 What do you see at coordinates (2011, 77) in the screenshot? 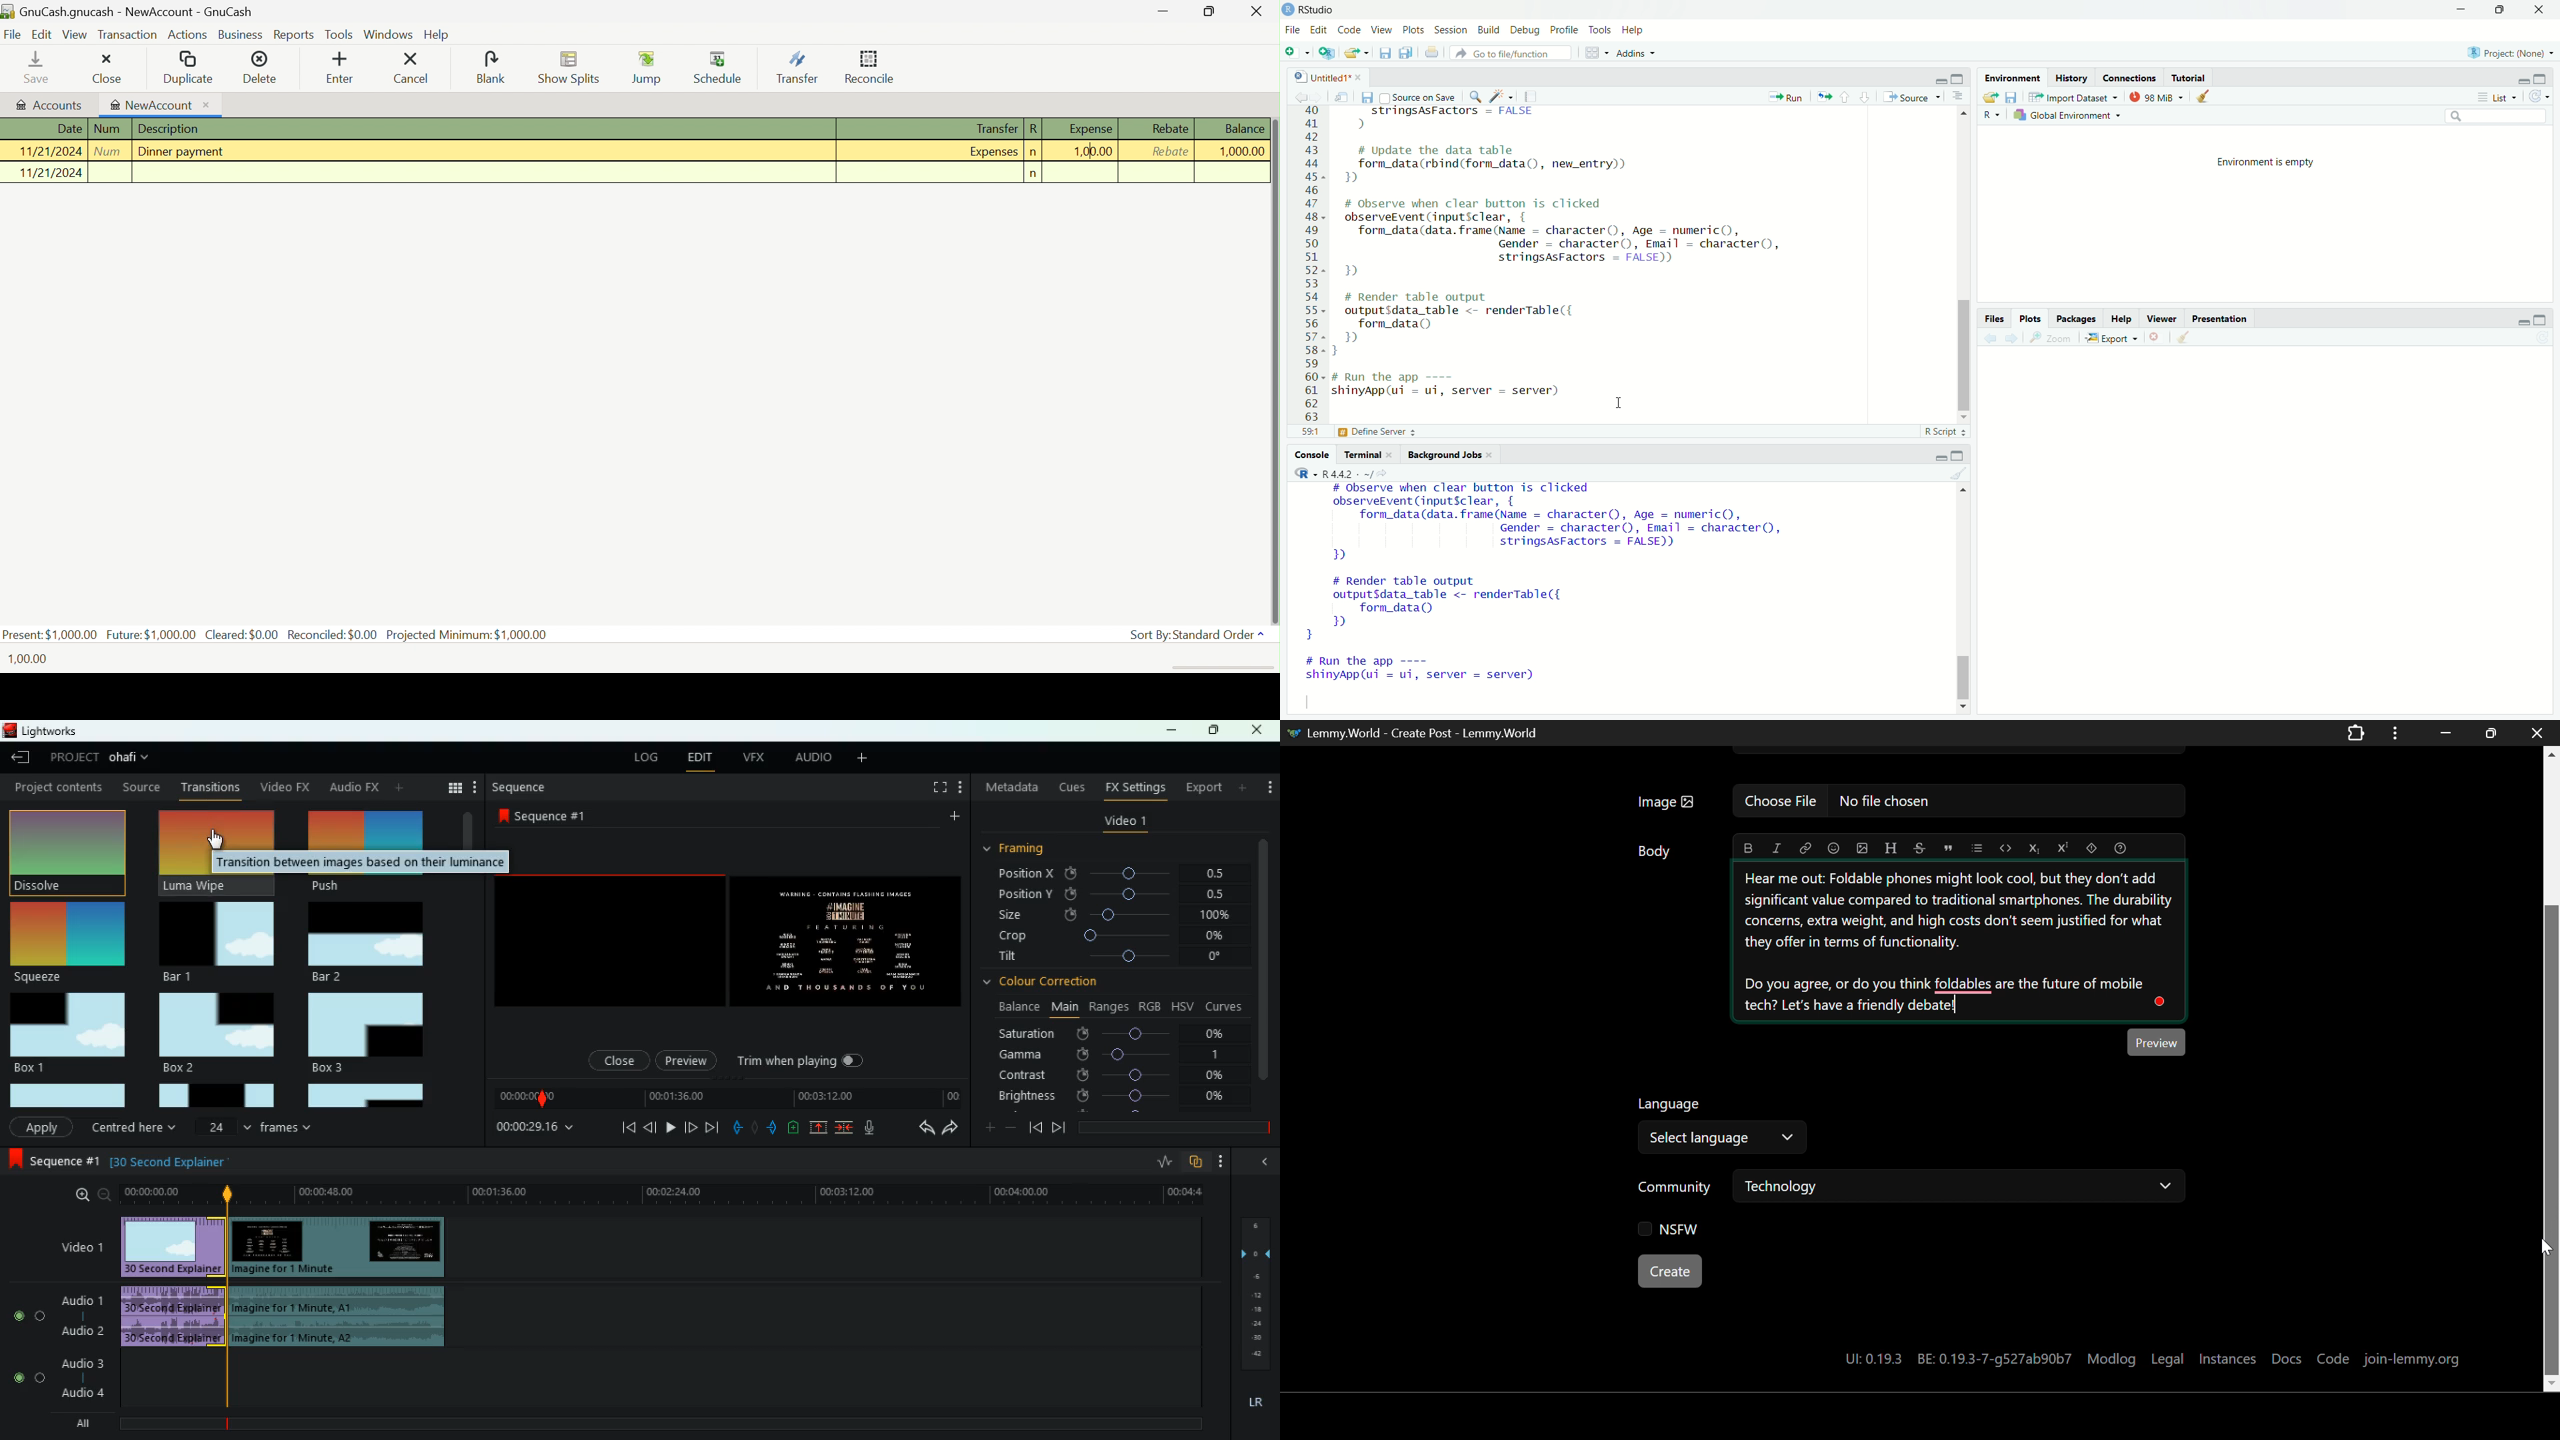
I see `environment` at bounding box center [2011, 77].